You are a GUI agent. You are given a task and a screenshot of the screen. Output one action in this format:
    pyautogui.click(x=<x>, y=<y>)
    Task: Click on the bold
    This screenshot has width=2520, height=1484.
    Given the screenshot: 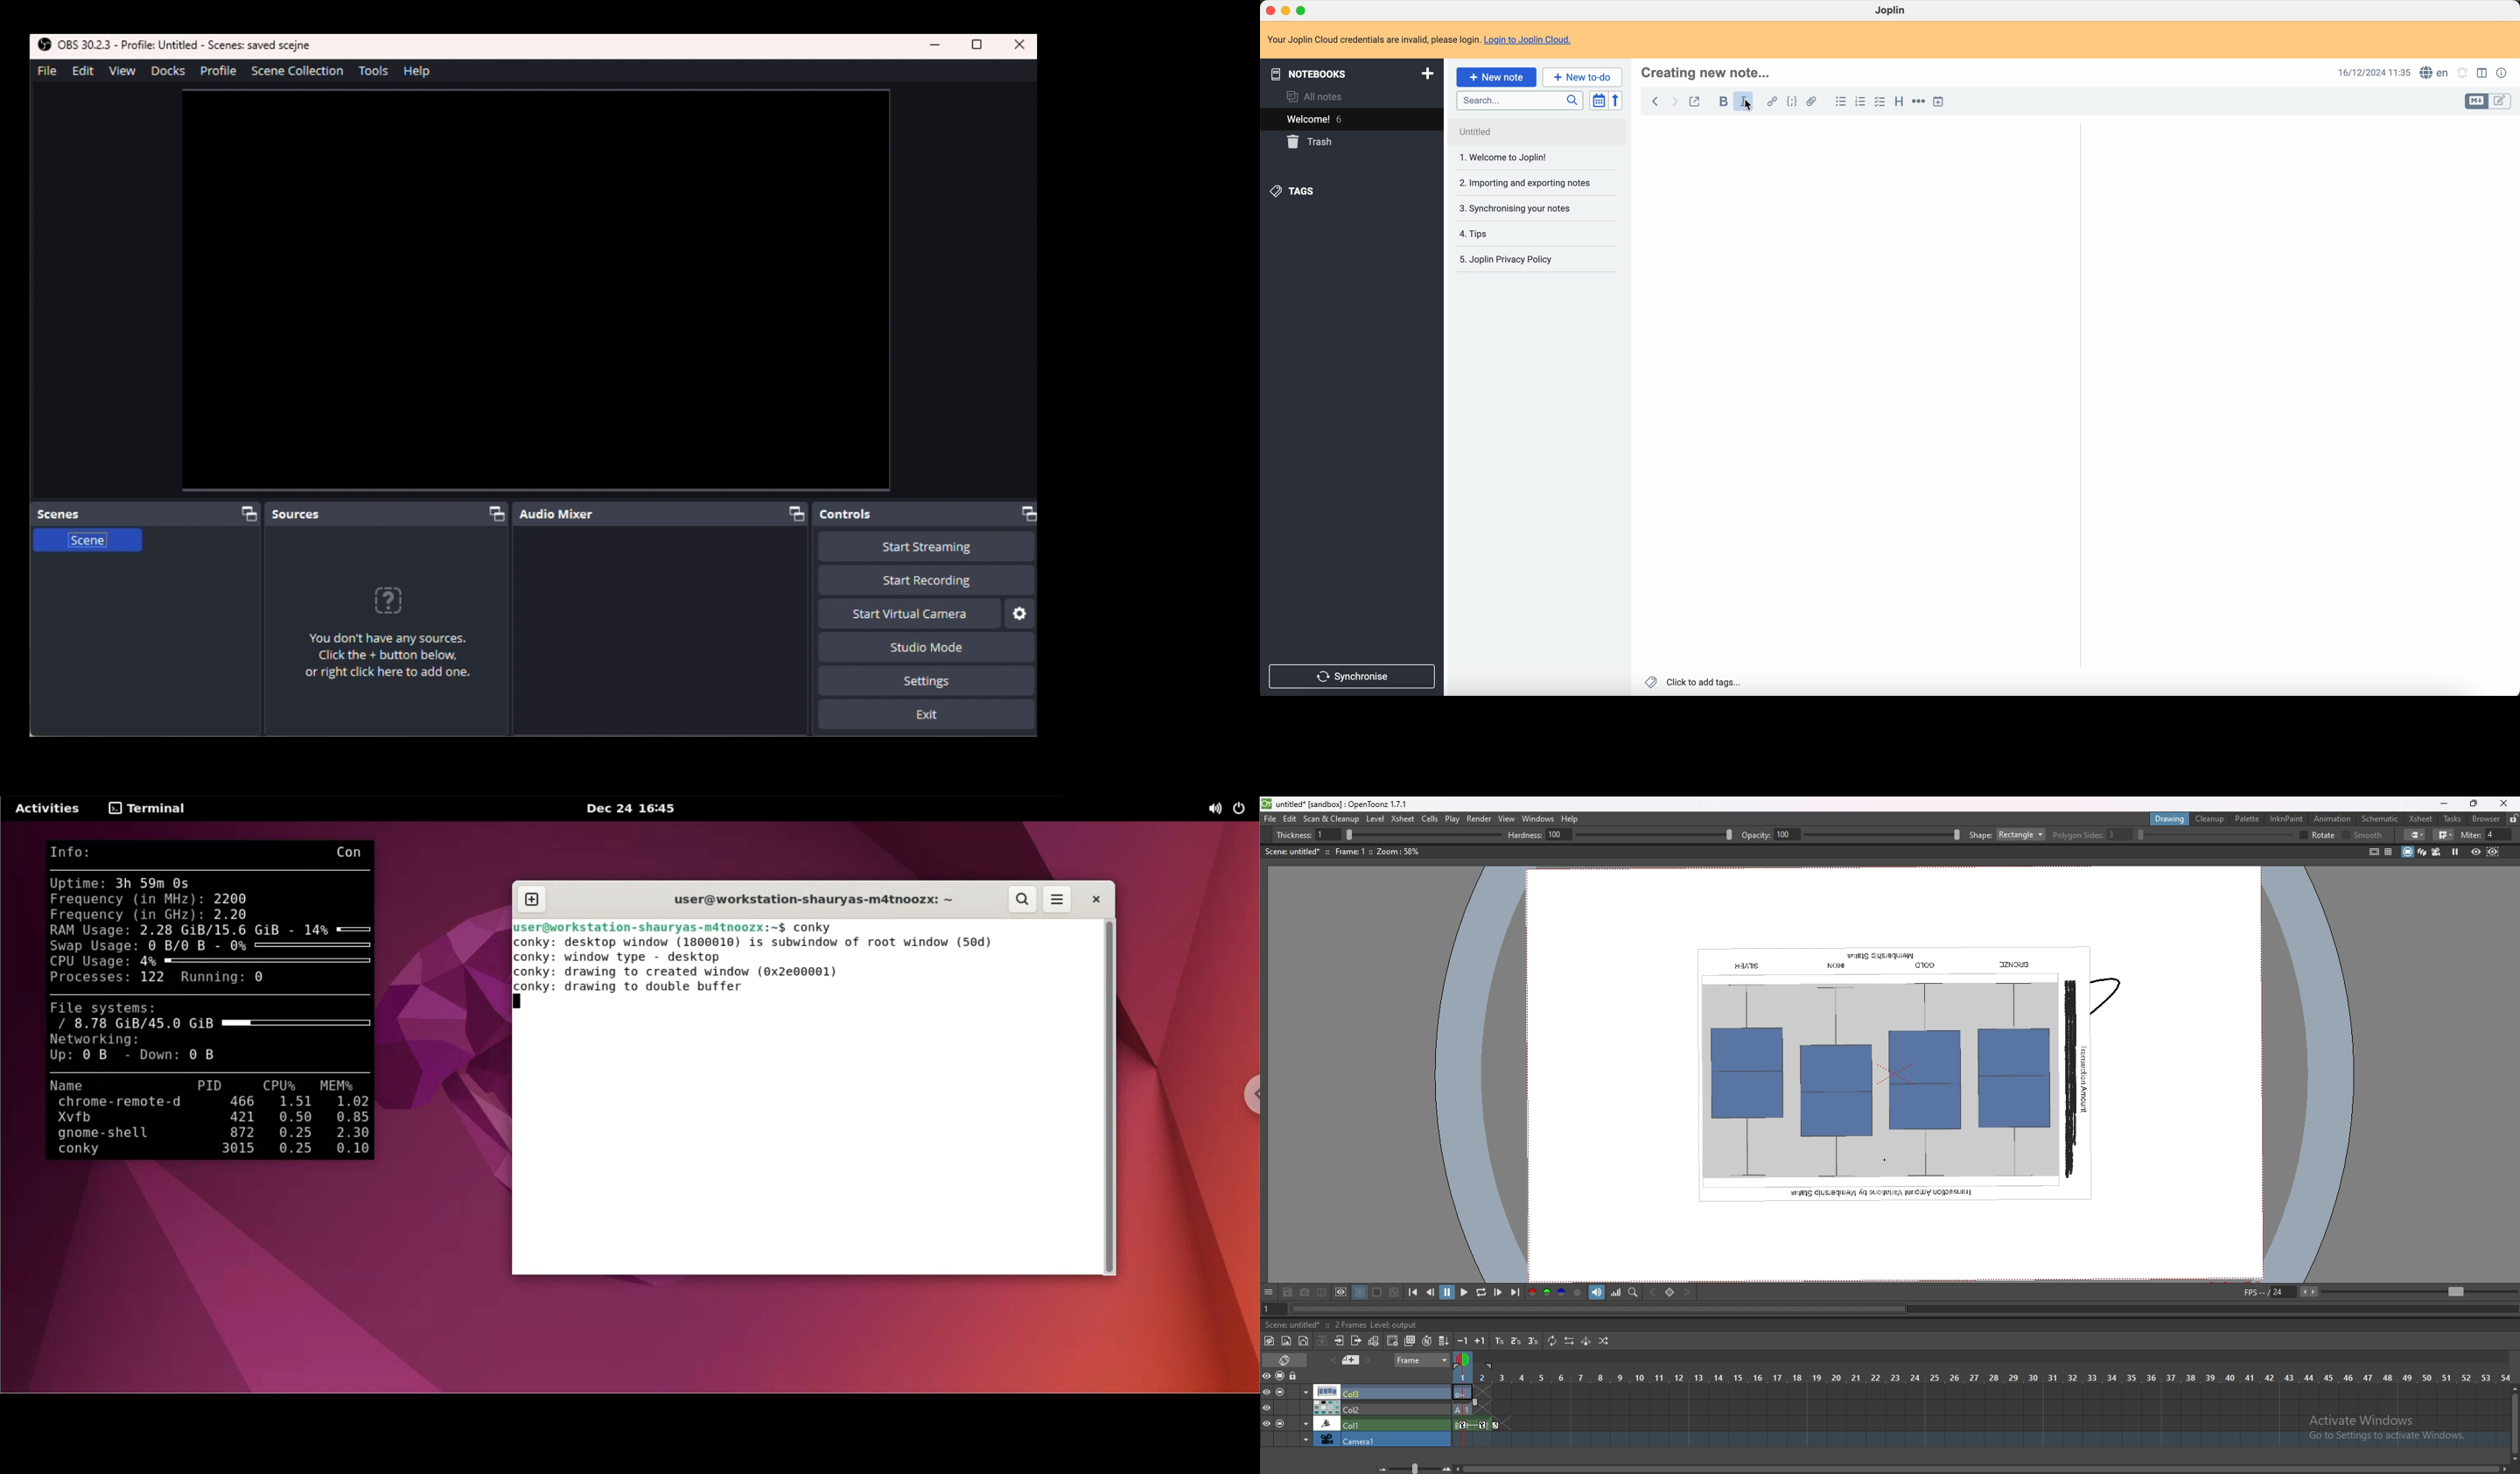 What is the action you would take?
    pyautogui.click(x=1721, y=101)
    